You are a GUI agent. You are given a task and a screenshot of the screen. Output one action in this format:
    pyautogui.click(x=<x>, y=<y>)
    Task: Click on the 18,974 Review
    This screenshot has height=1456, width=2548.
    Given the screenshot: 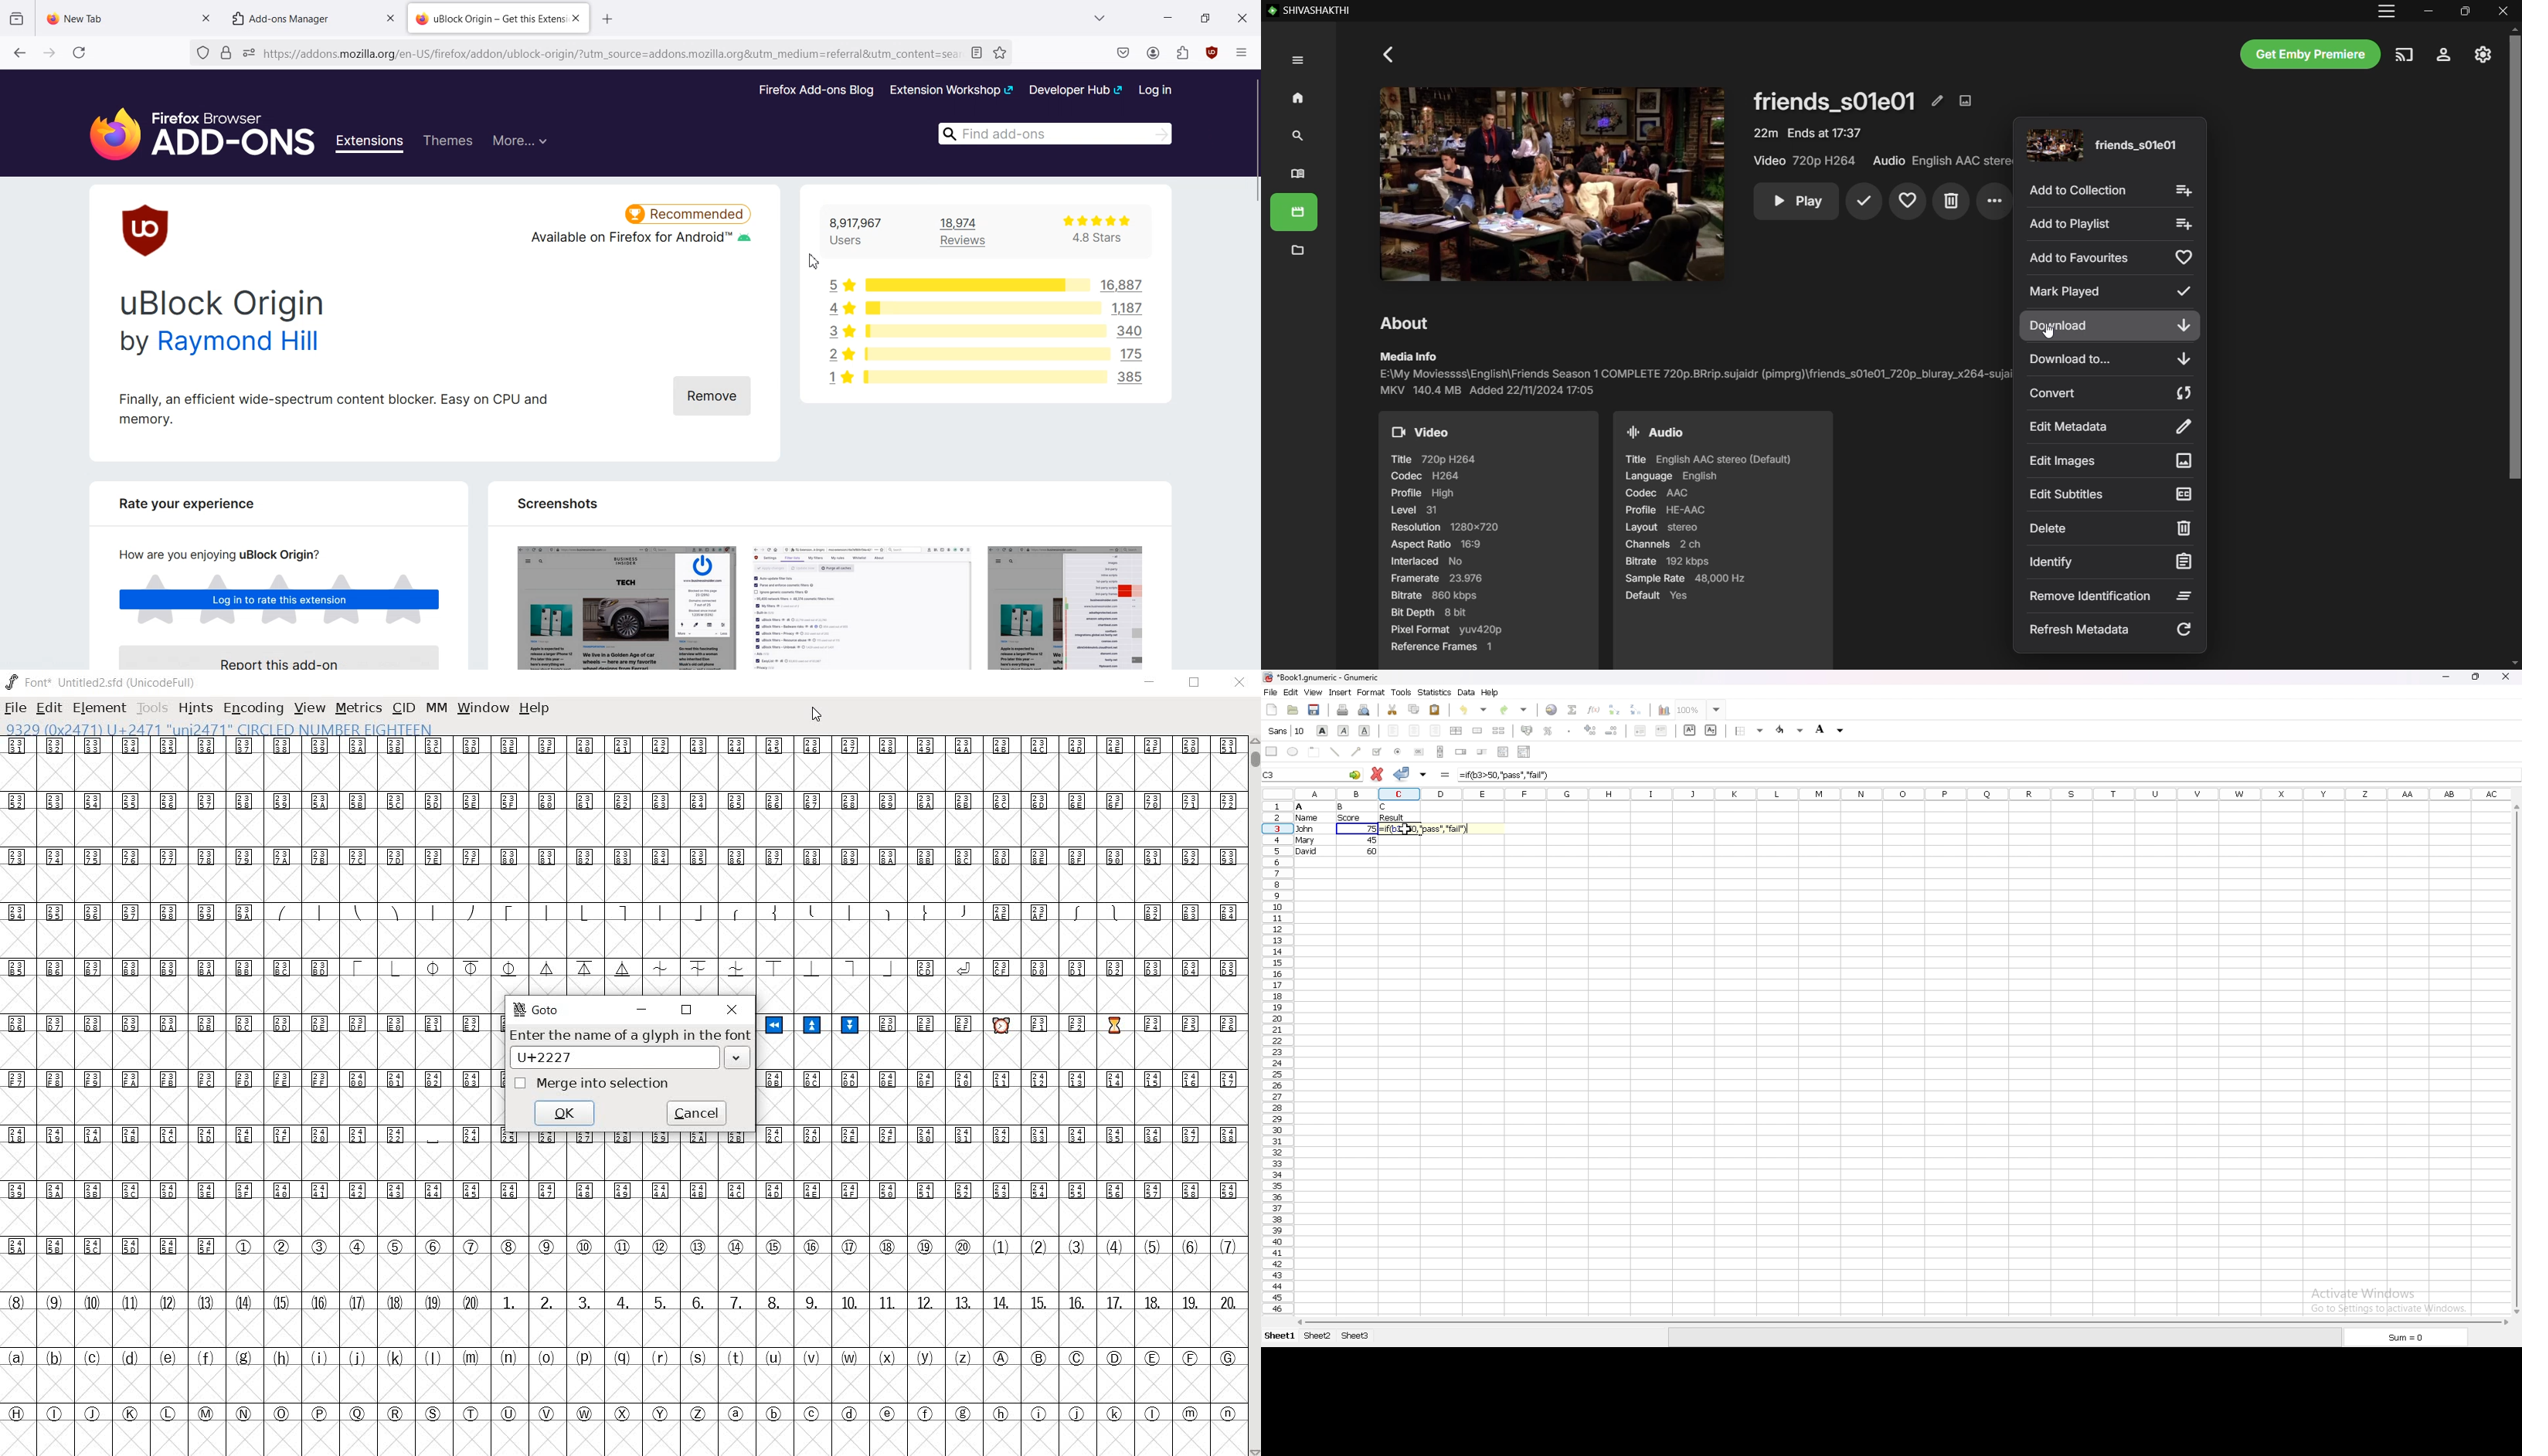 What is the action you would take?
    pyautogui.click(x=971, y=231)
    